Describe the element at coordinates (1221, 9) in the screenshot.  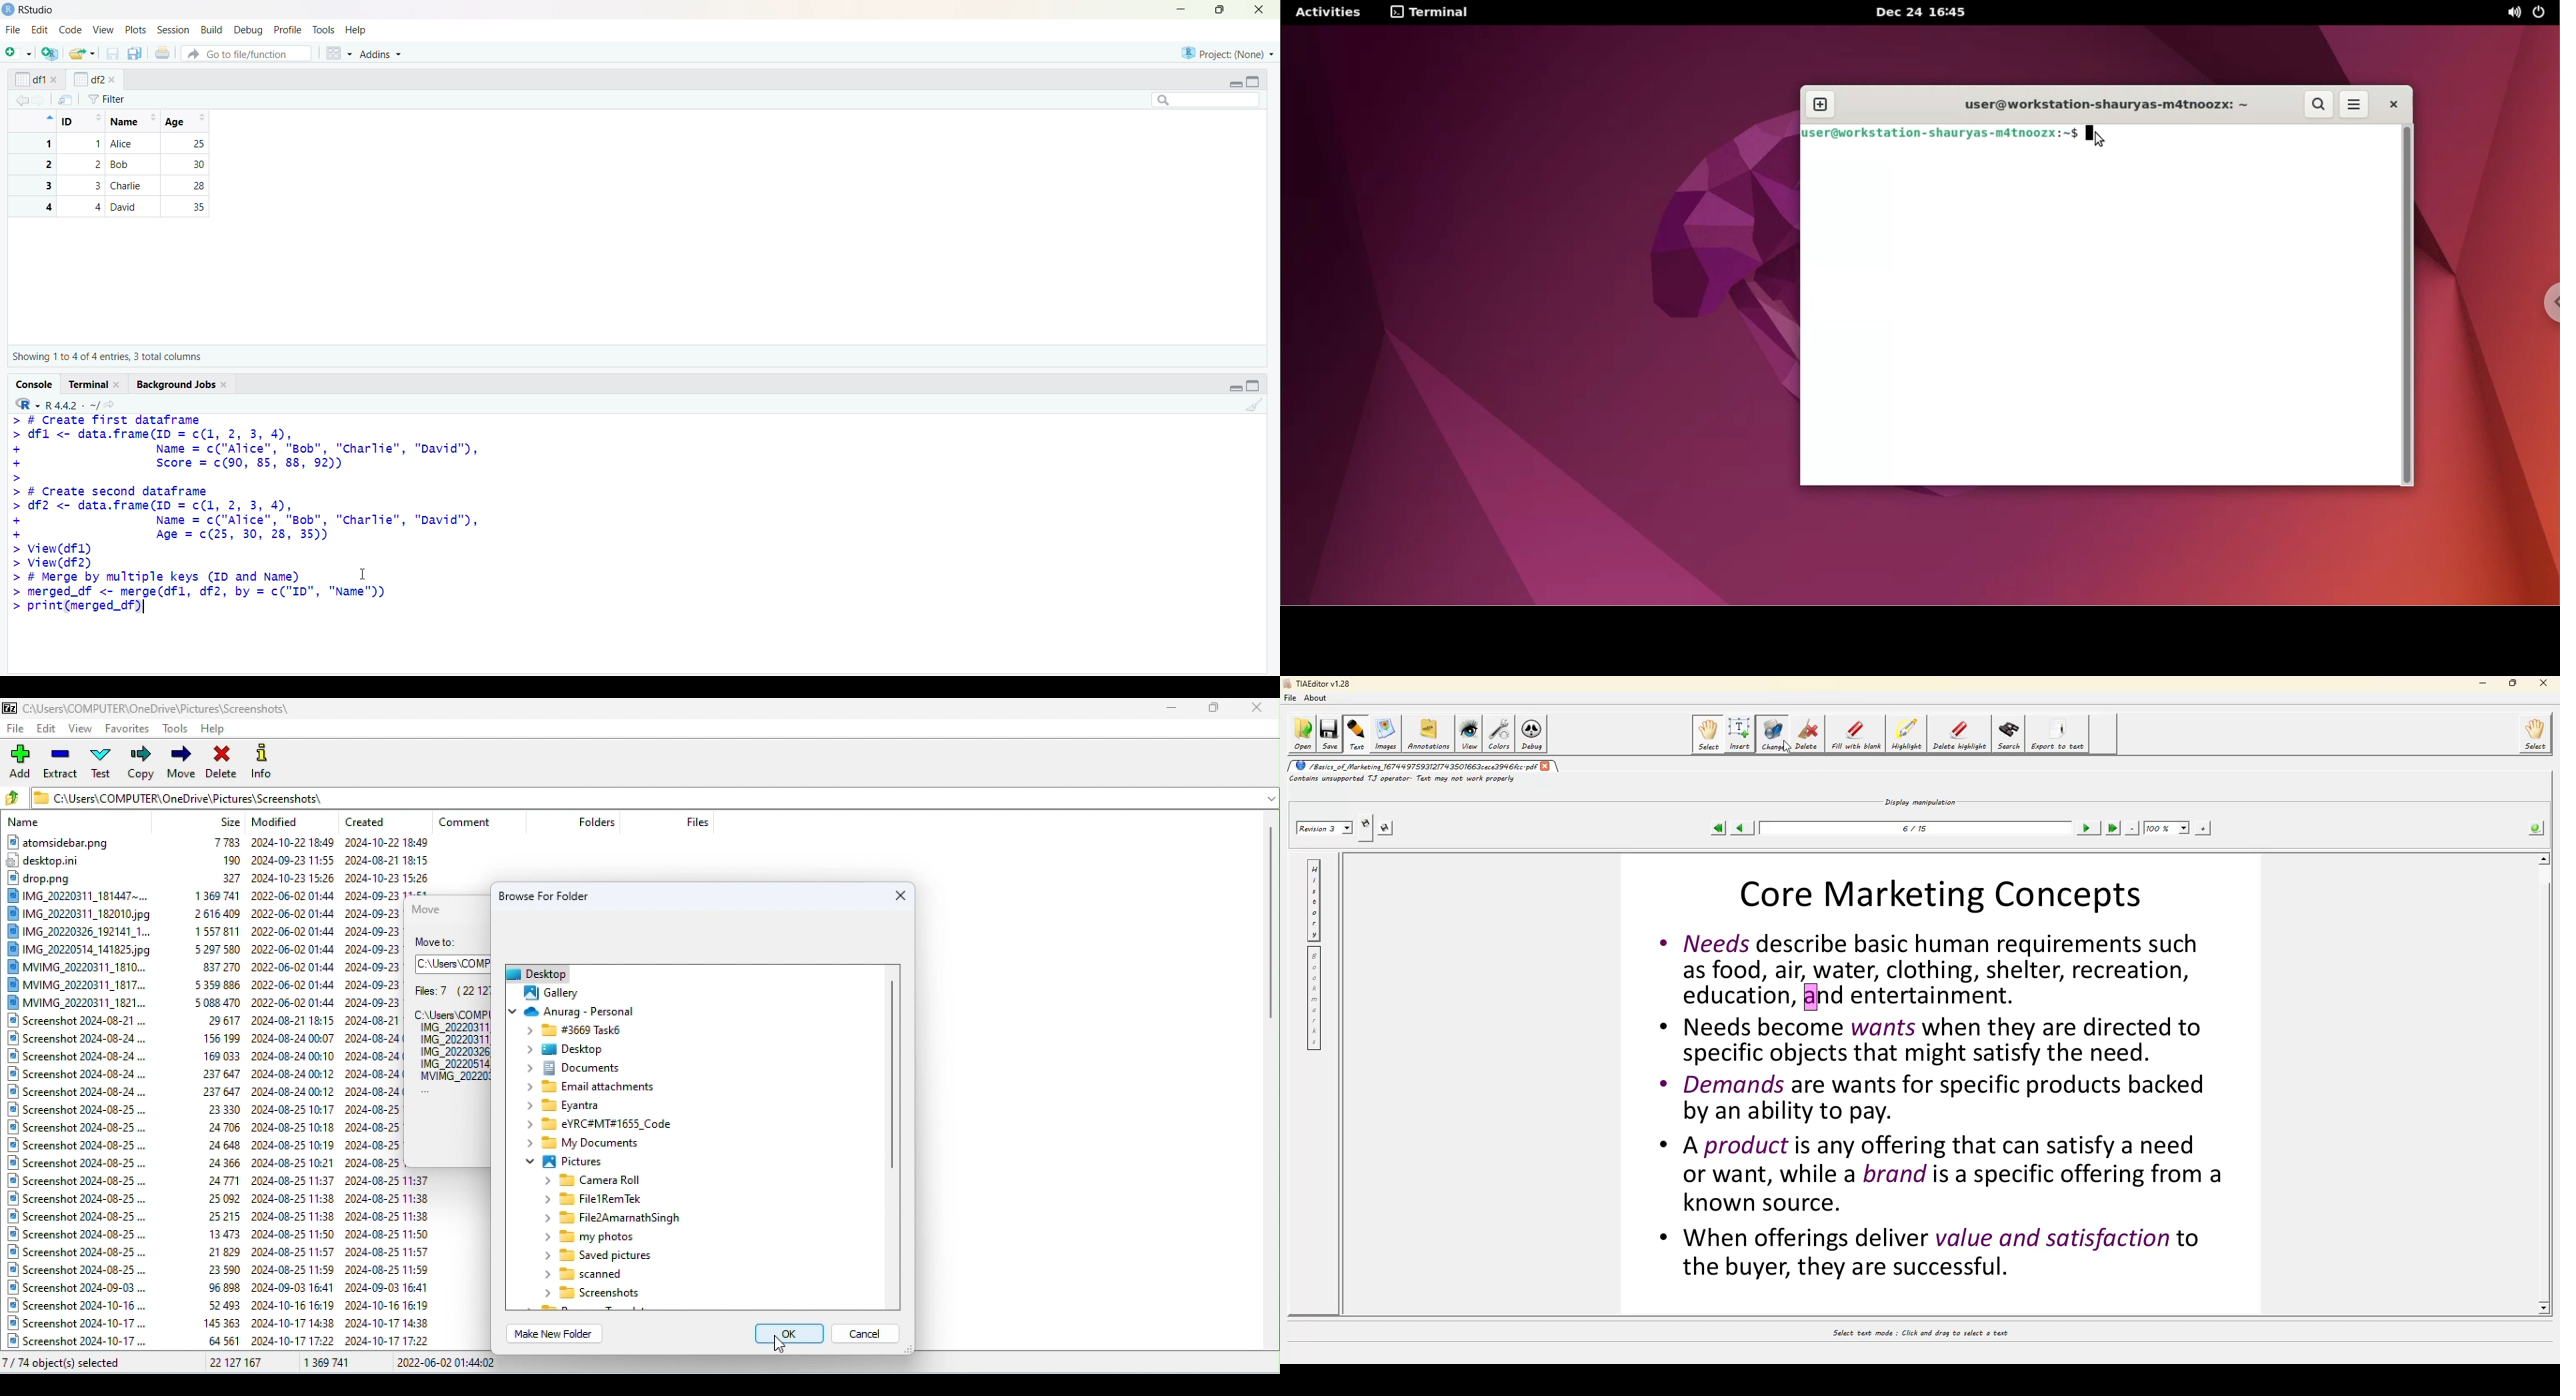
I see `maximize` at that location.